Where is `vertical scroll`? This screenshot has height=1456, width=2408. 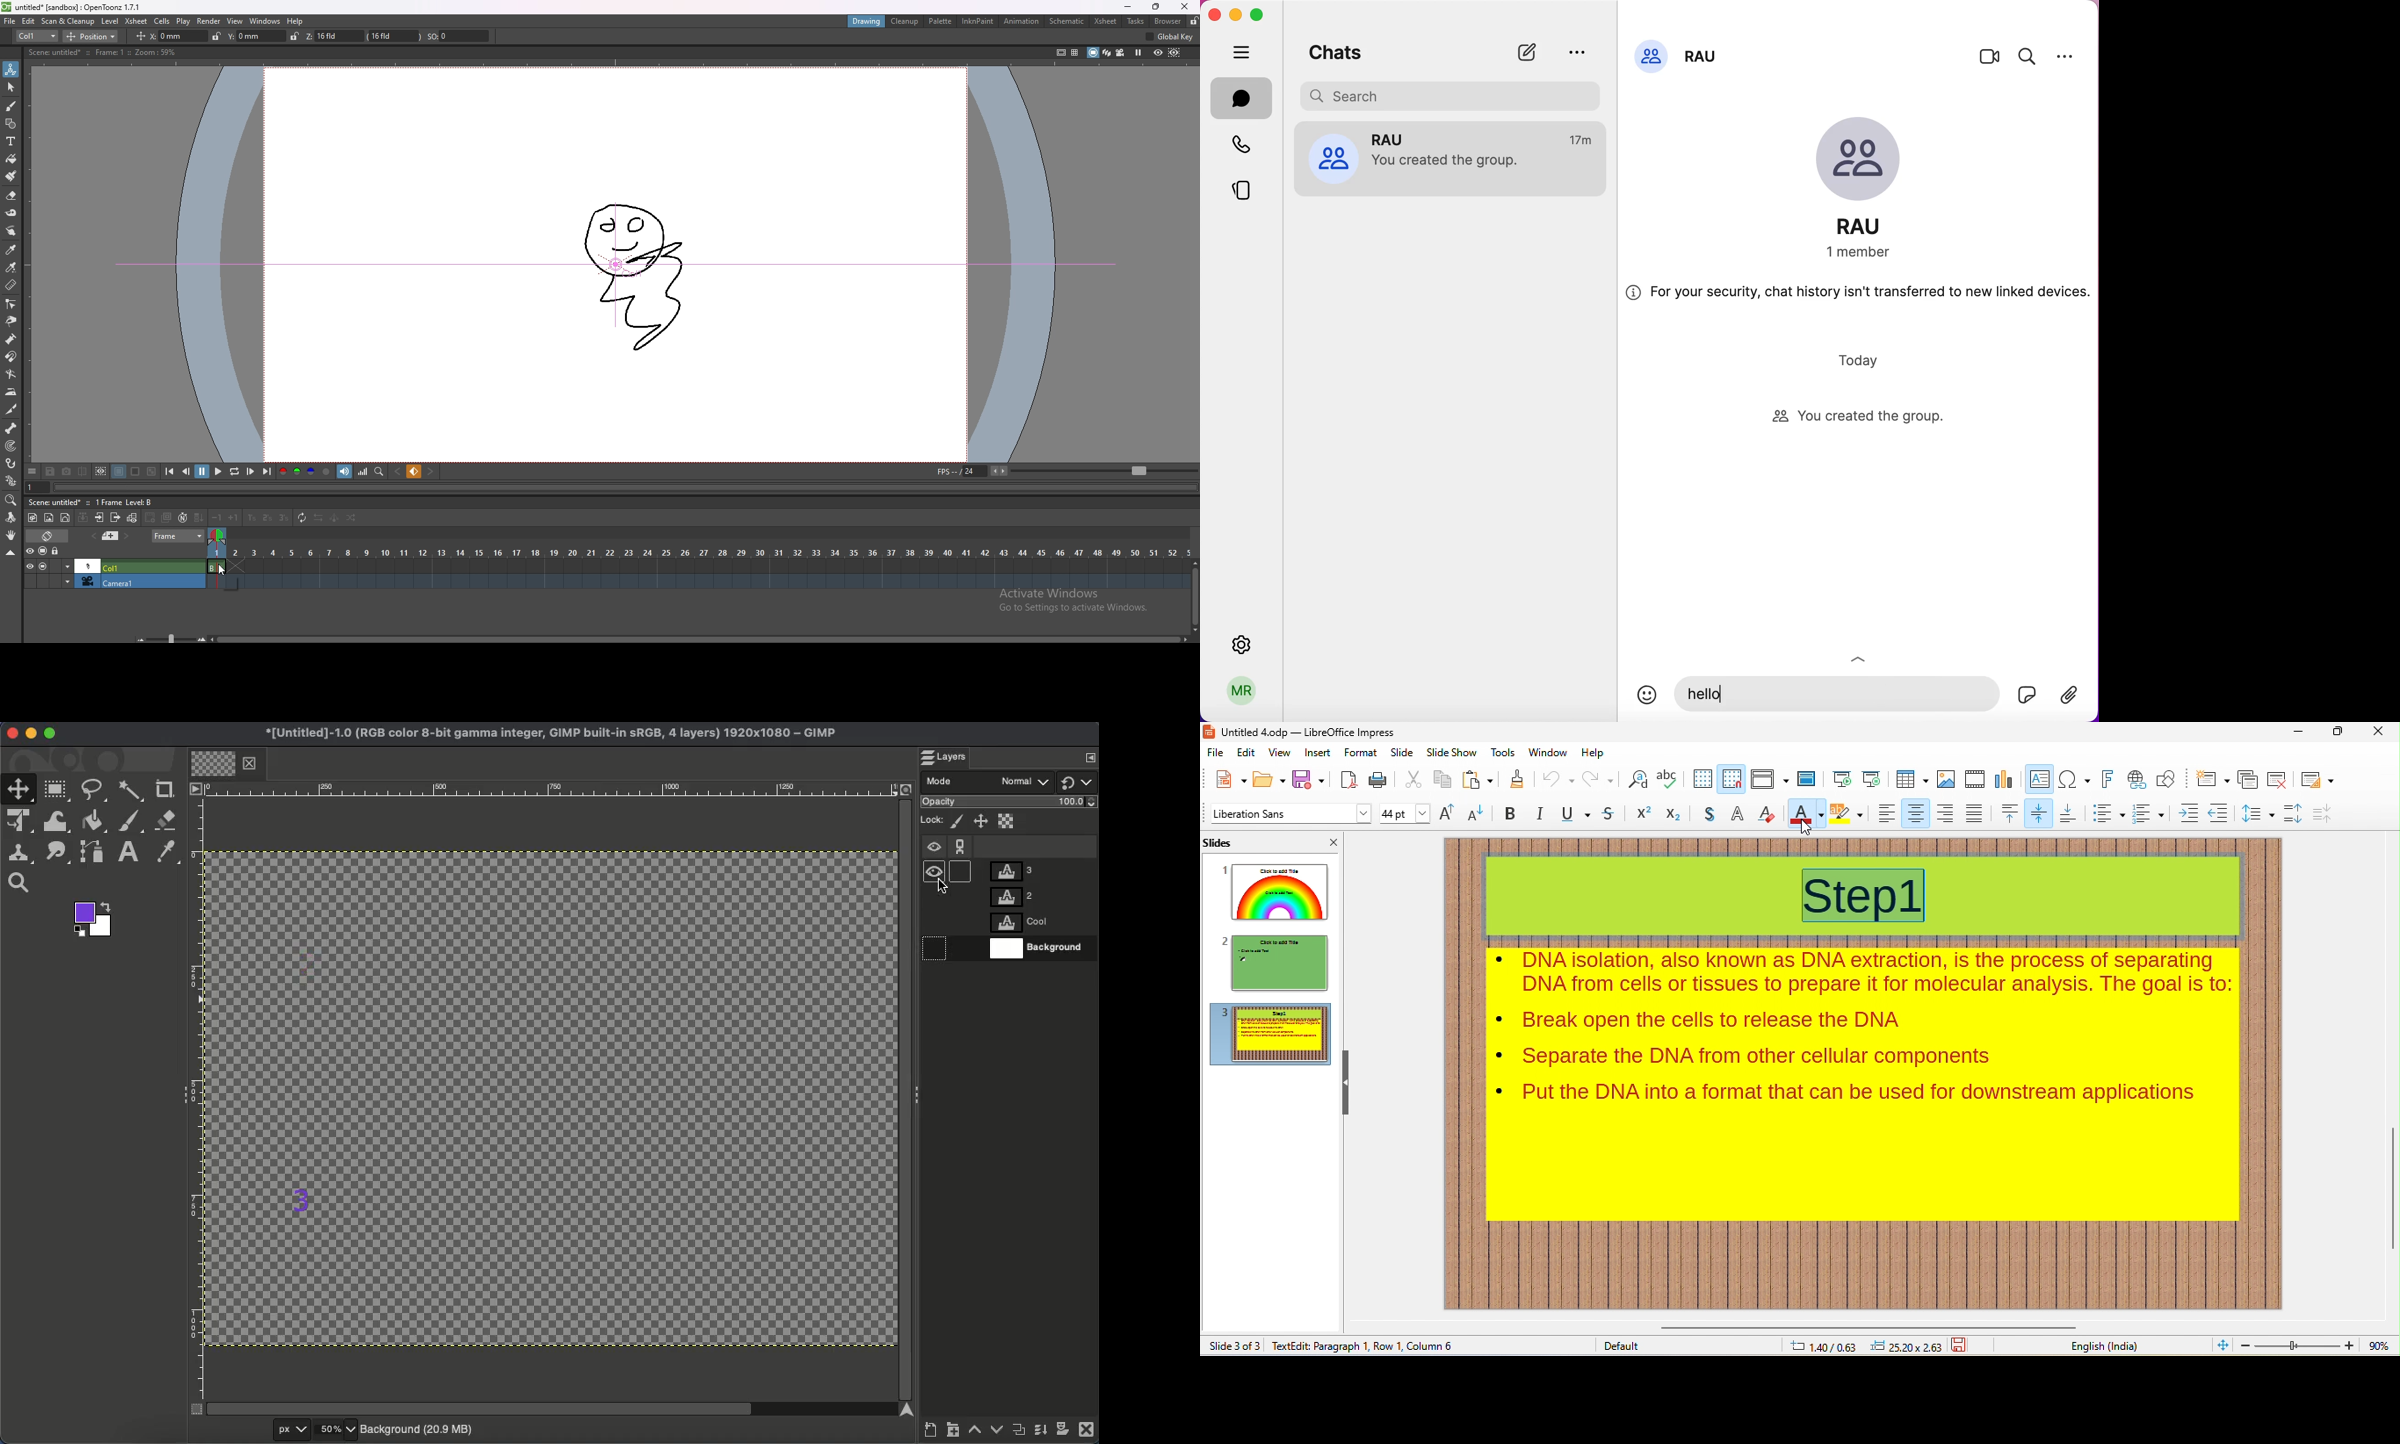
vertical scroll is located at coordinates (2387, 1181).